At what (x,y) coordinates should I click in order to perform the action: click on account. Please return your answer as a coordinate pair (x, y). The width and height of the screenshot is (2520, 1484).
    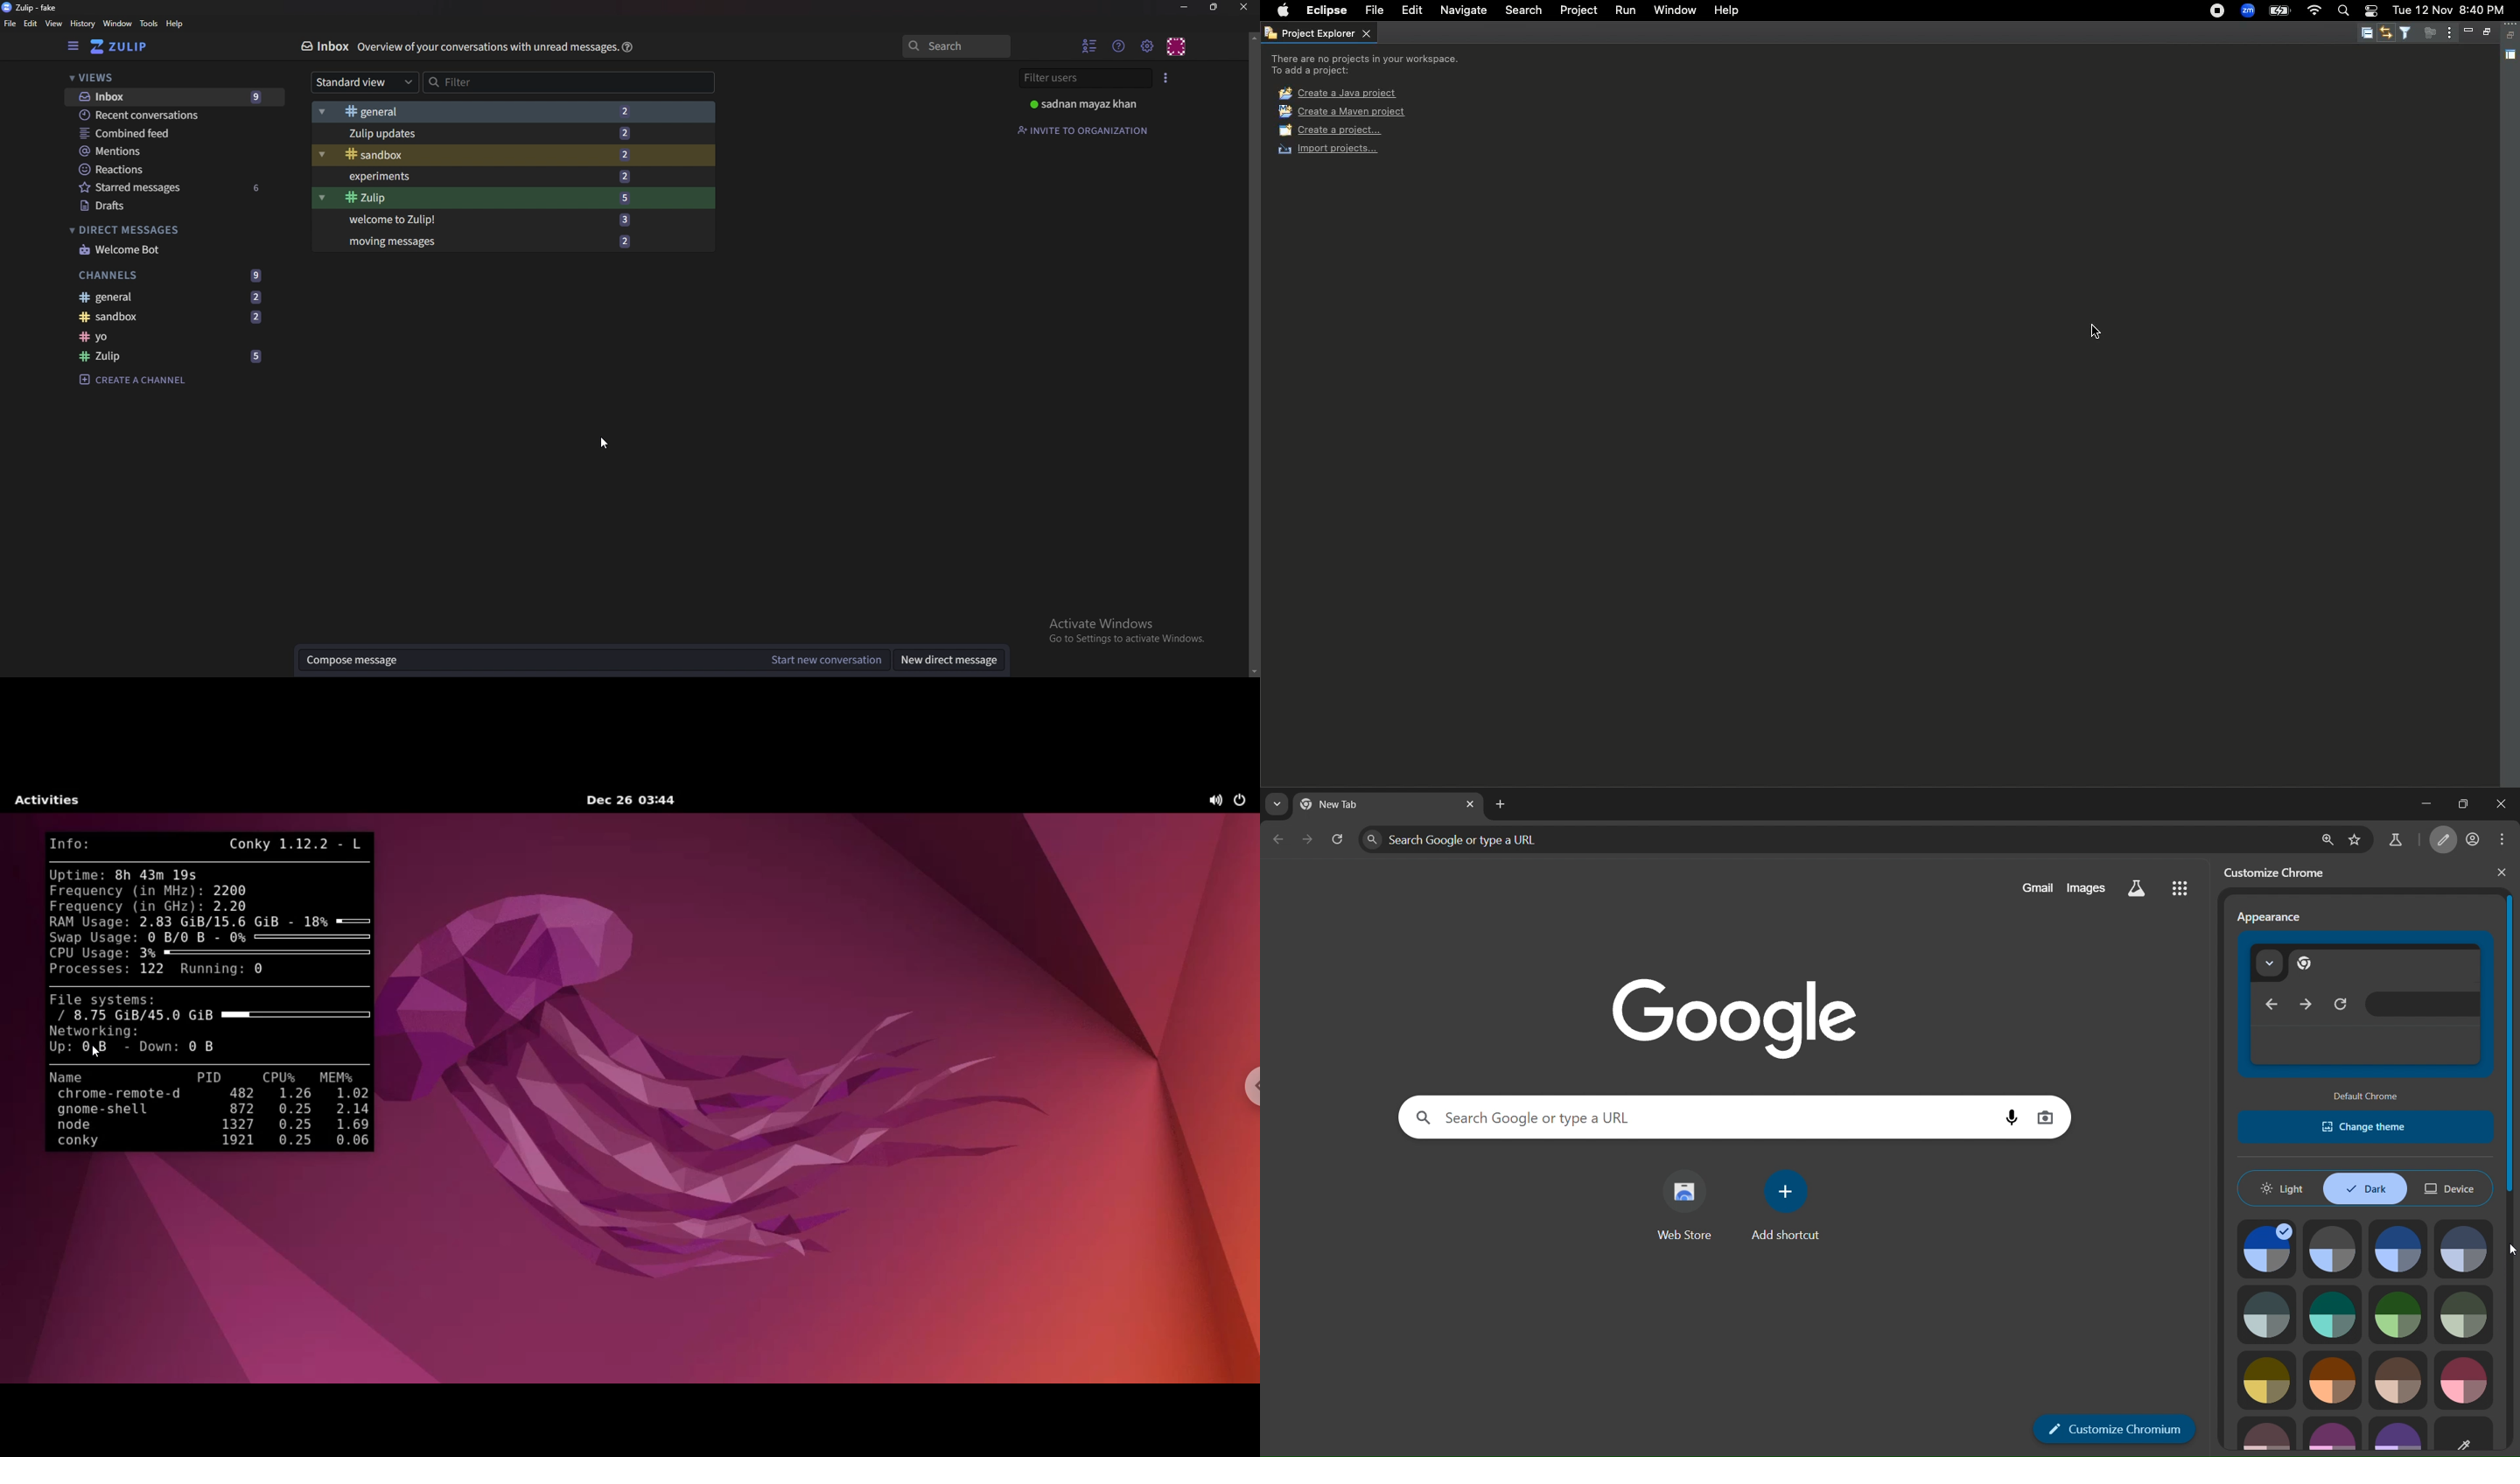
    Looking at the image, I should click on (2474, 840).